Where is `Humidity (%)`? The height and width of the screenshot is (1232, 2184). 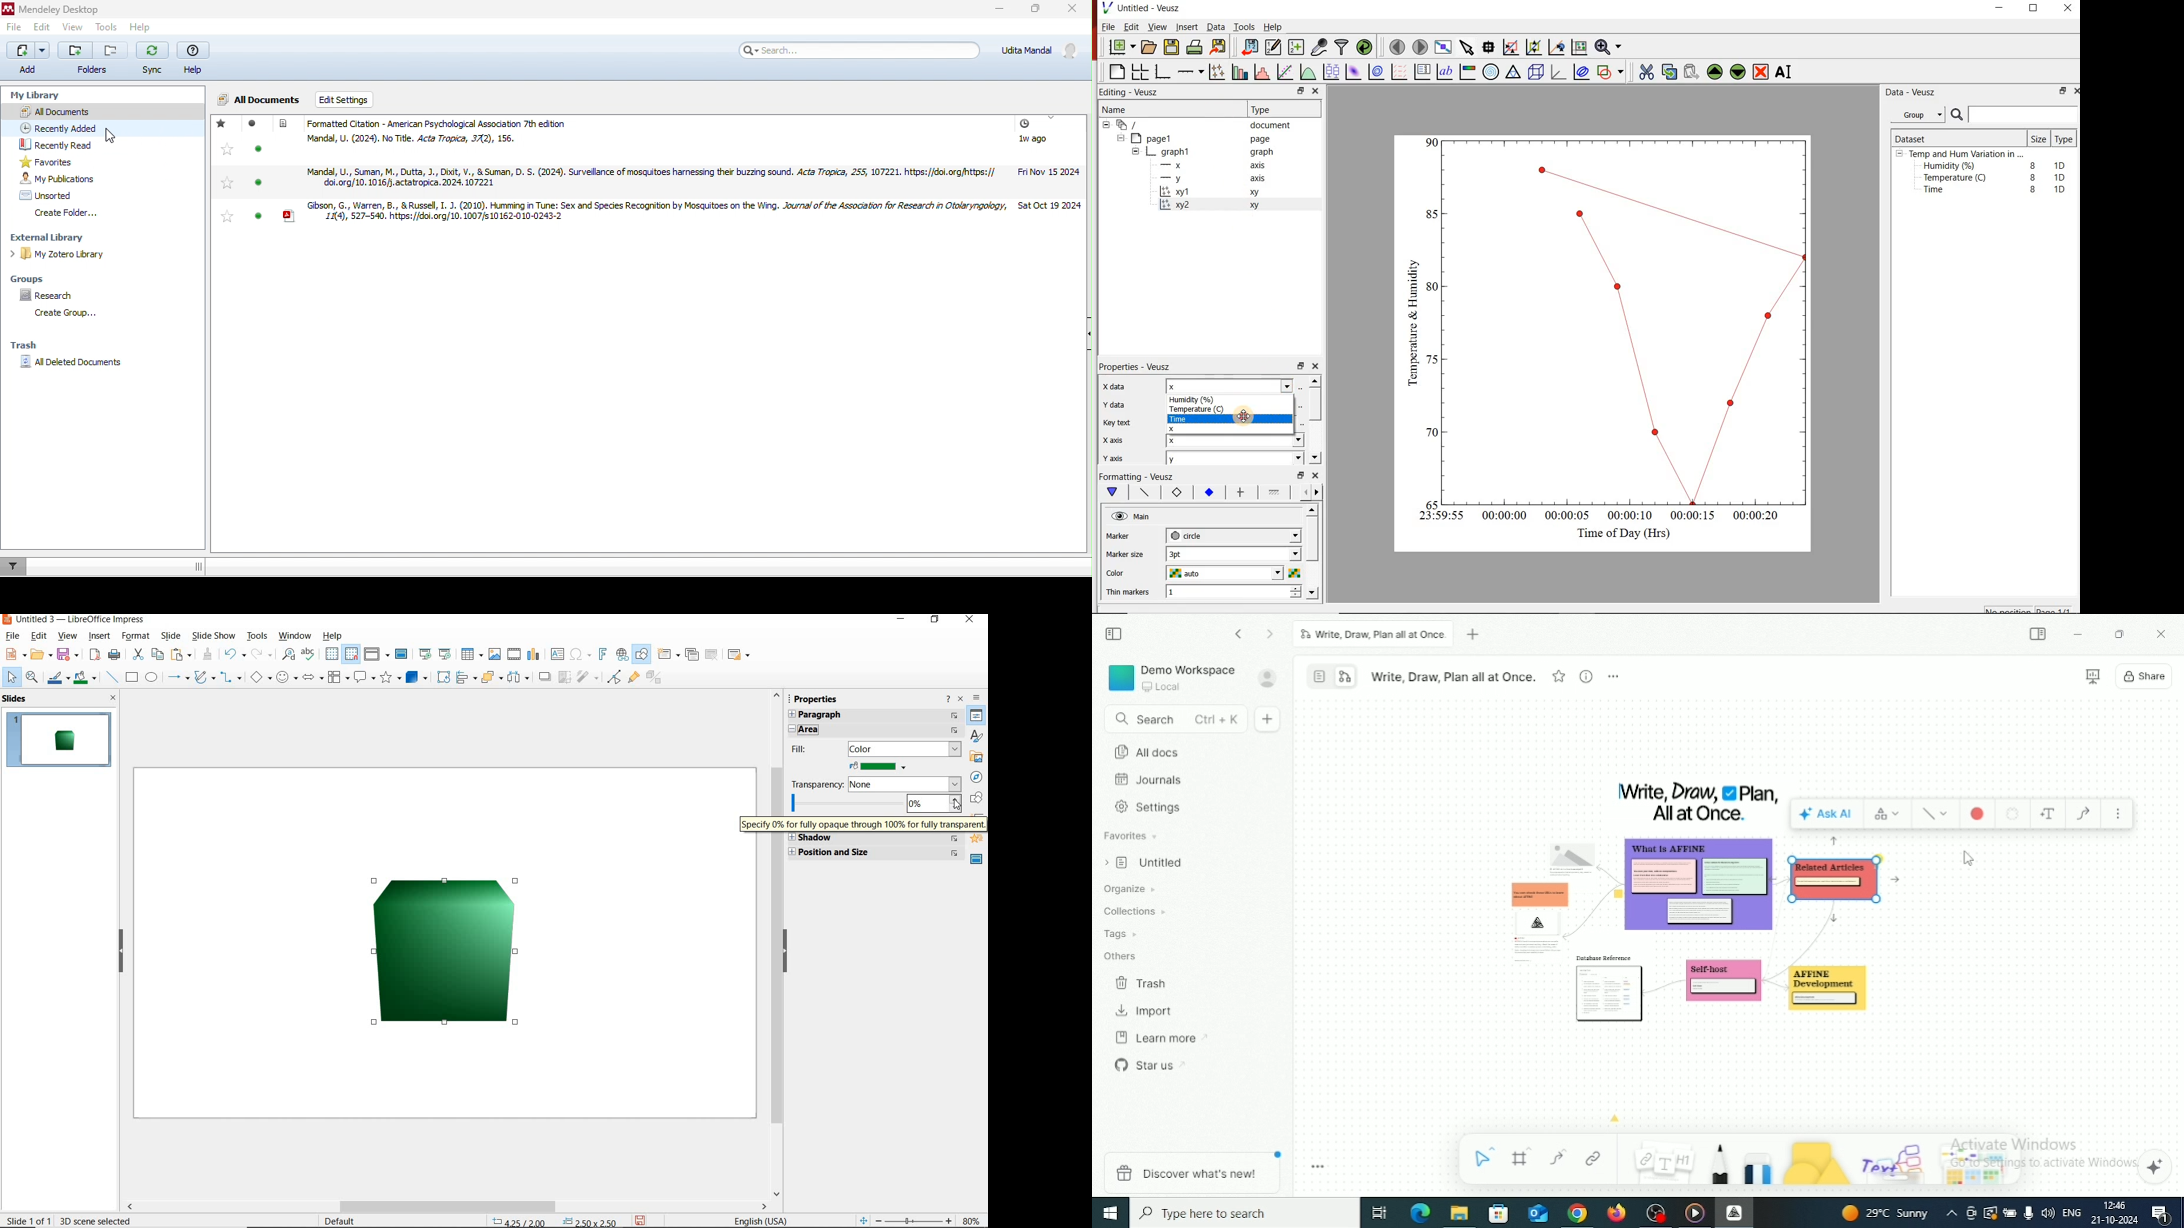 Humidity (%) is located at coordinates (1200, 399).